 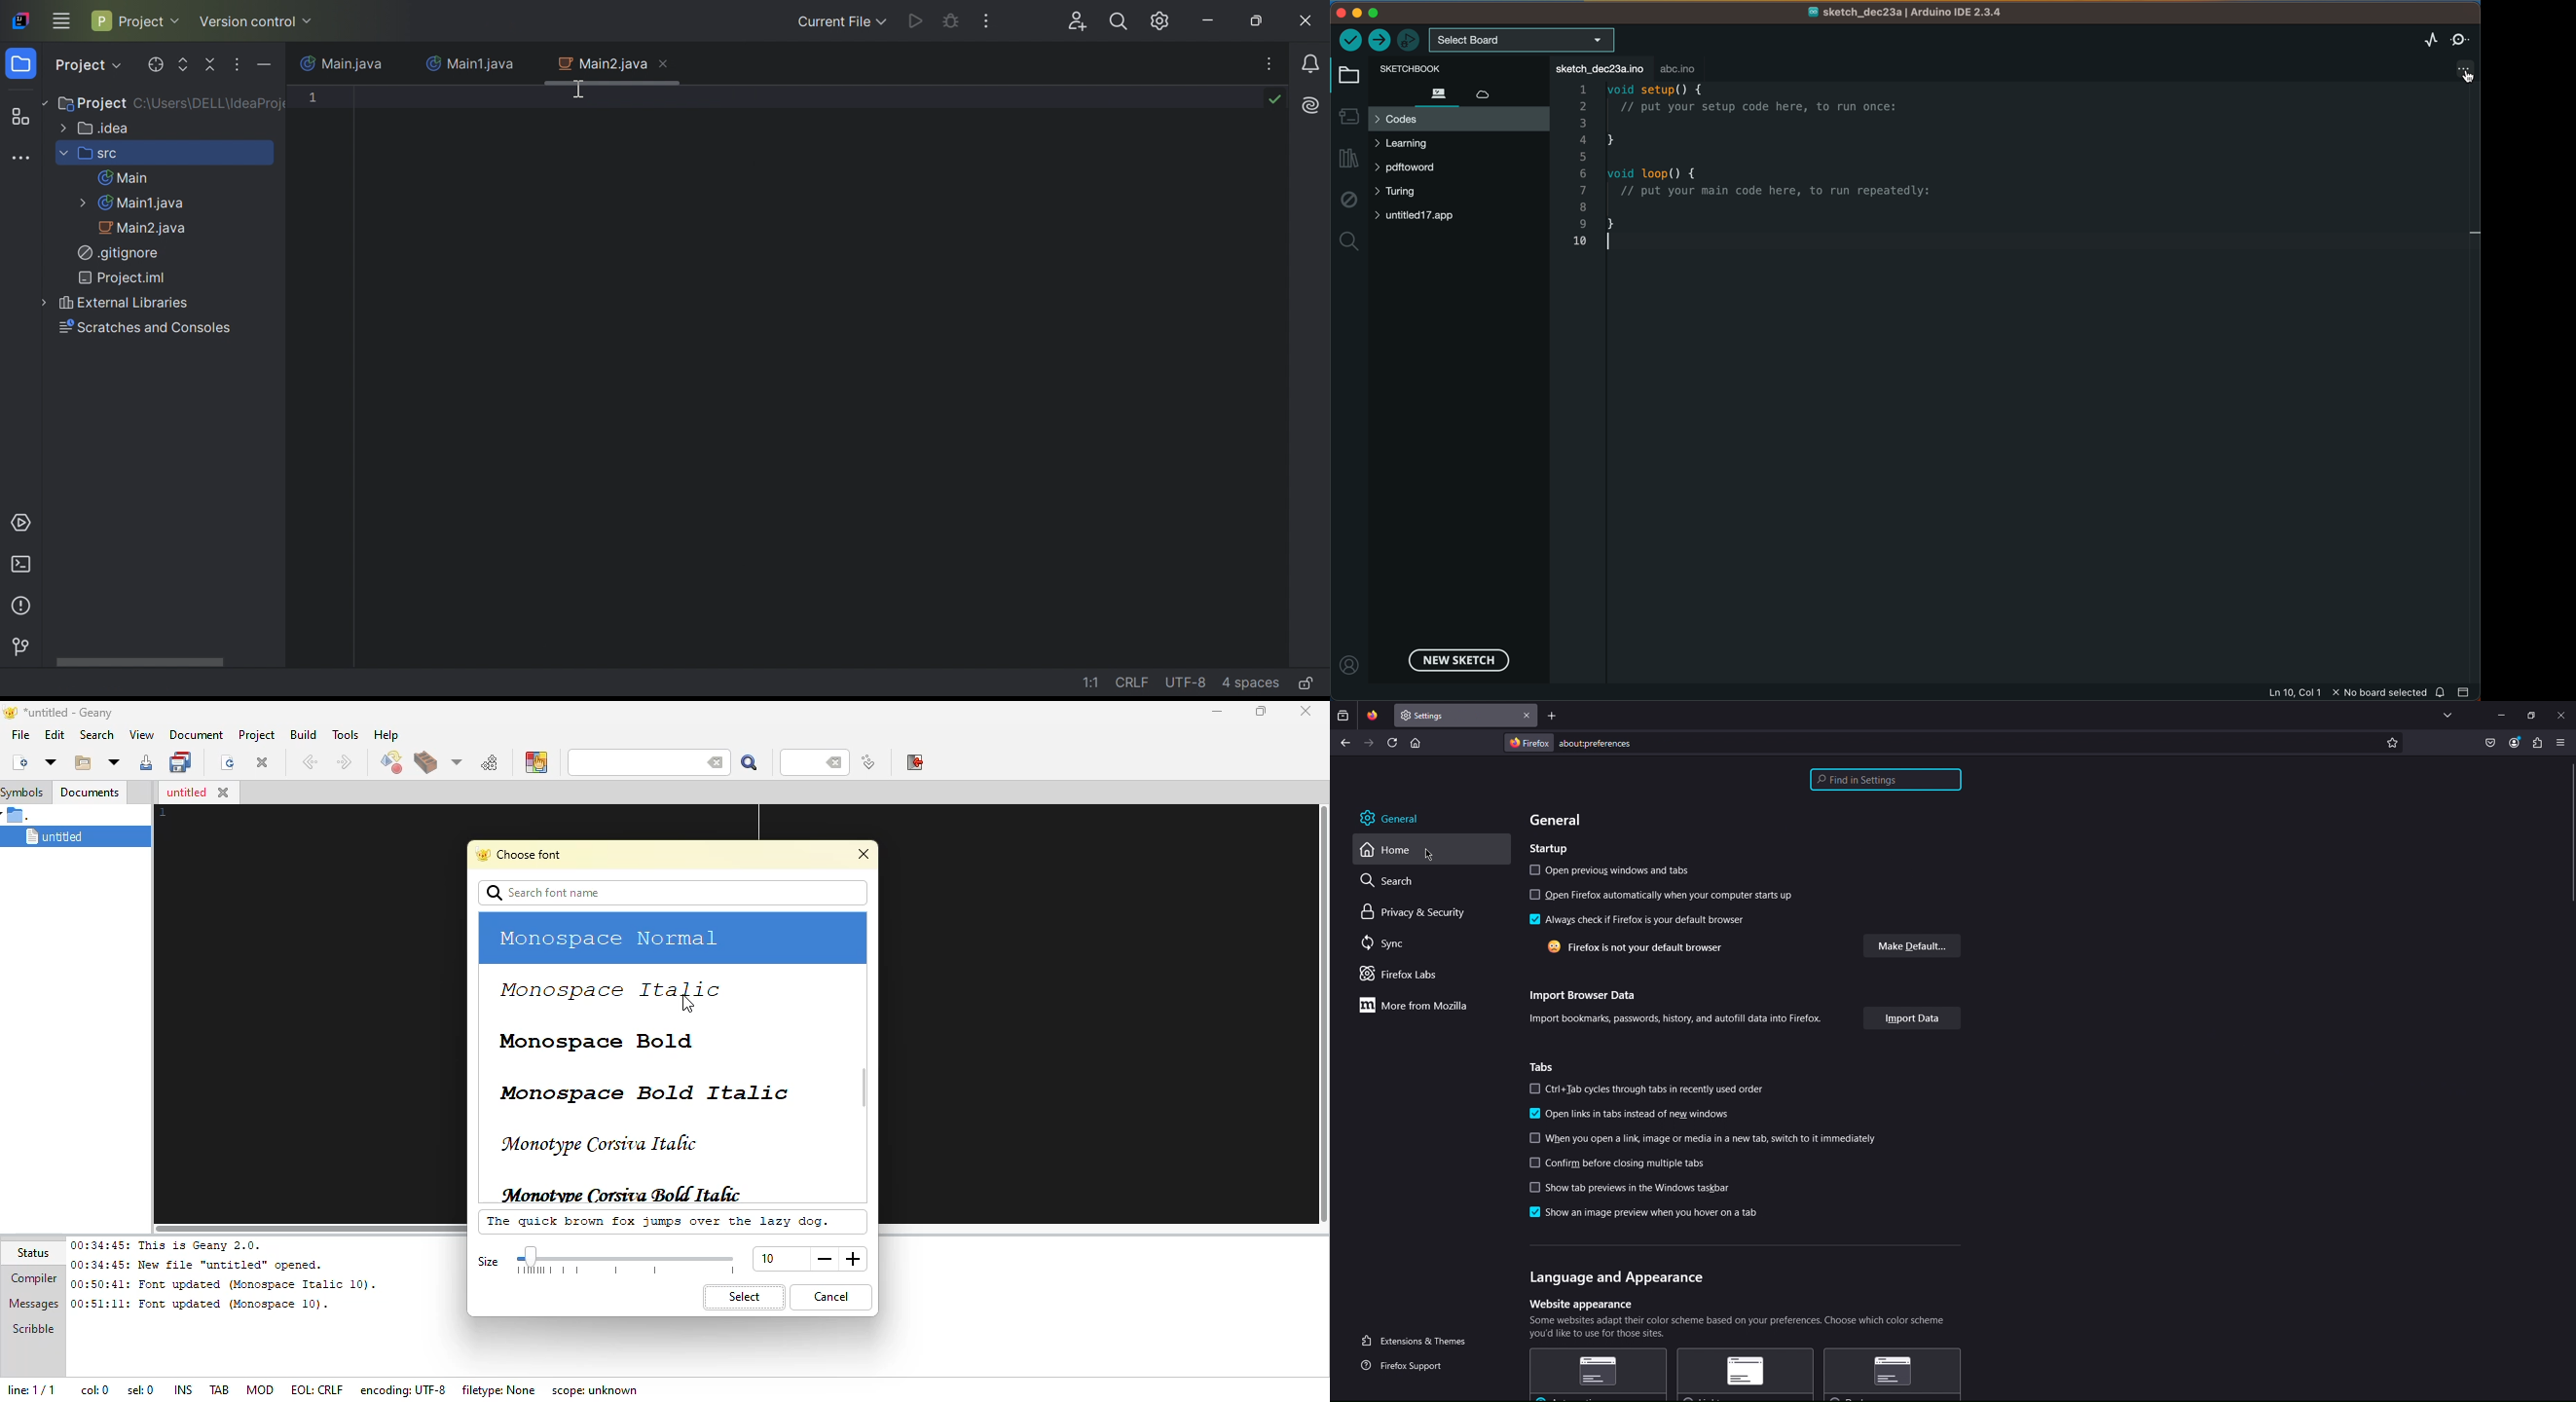 What do you see at coordinates (1372, 715) in the screenshot?
I see `Pinned Tab` at bounding box center [1372, 715].